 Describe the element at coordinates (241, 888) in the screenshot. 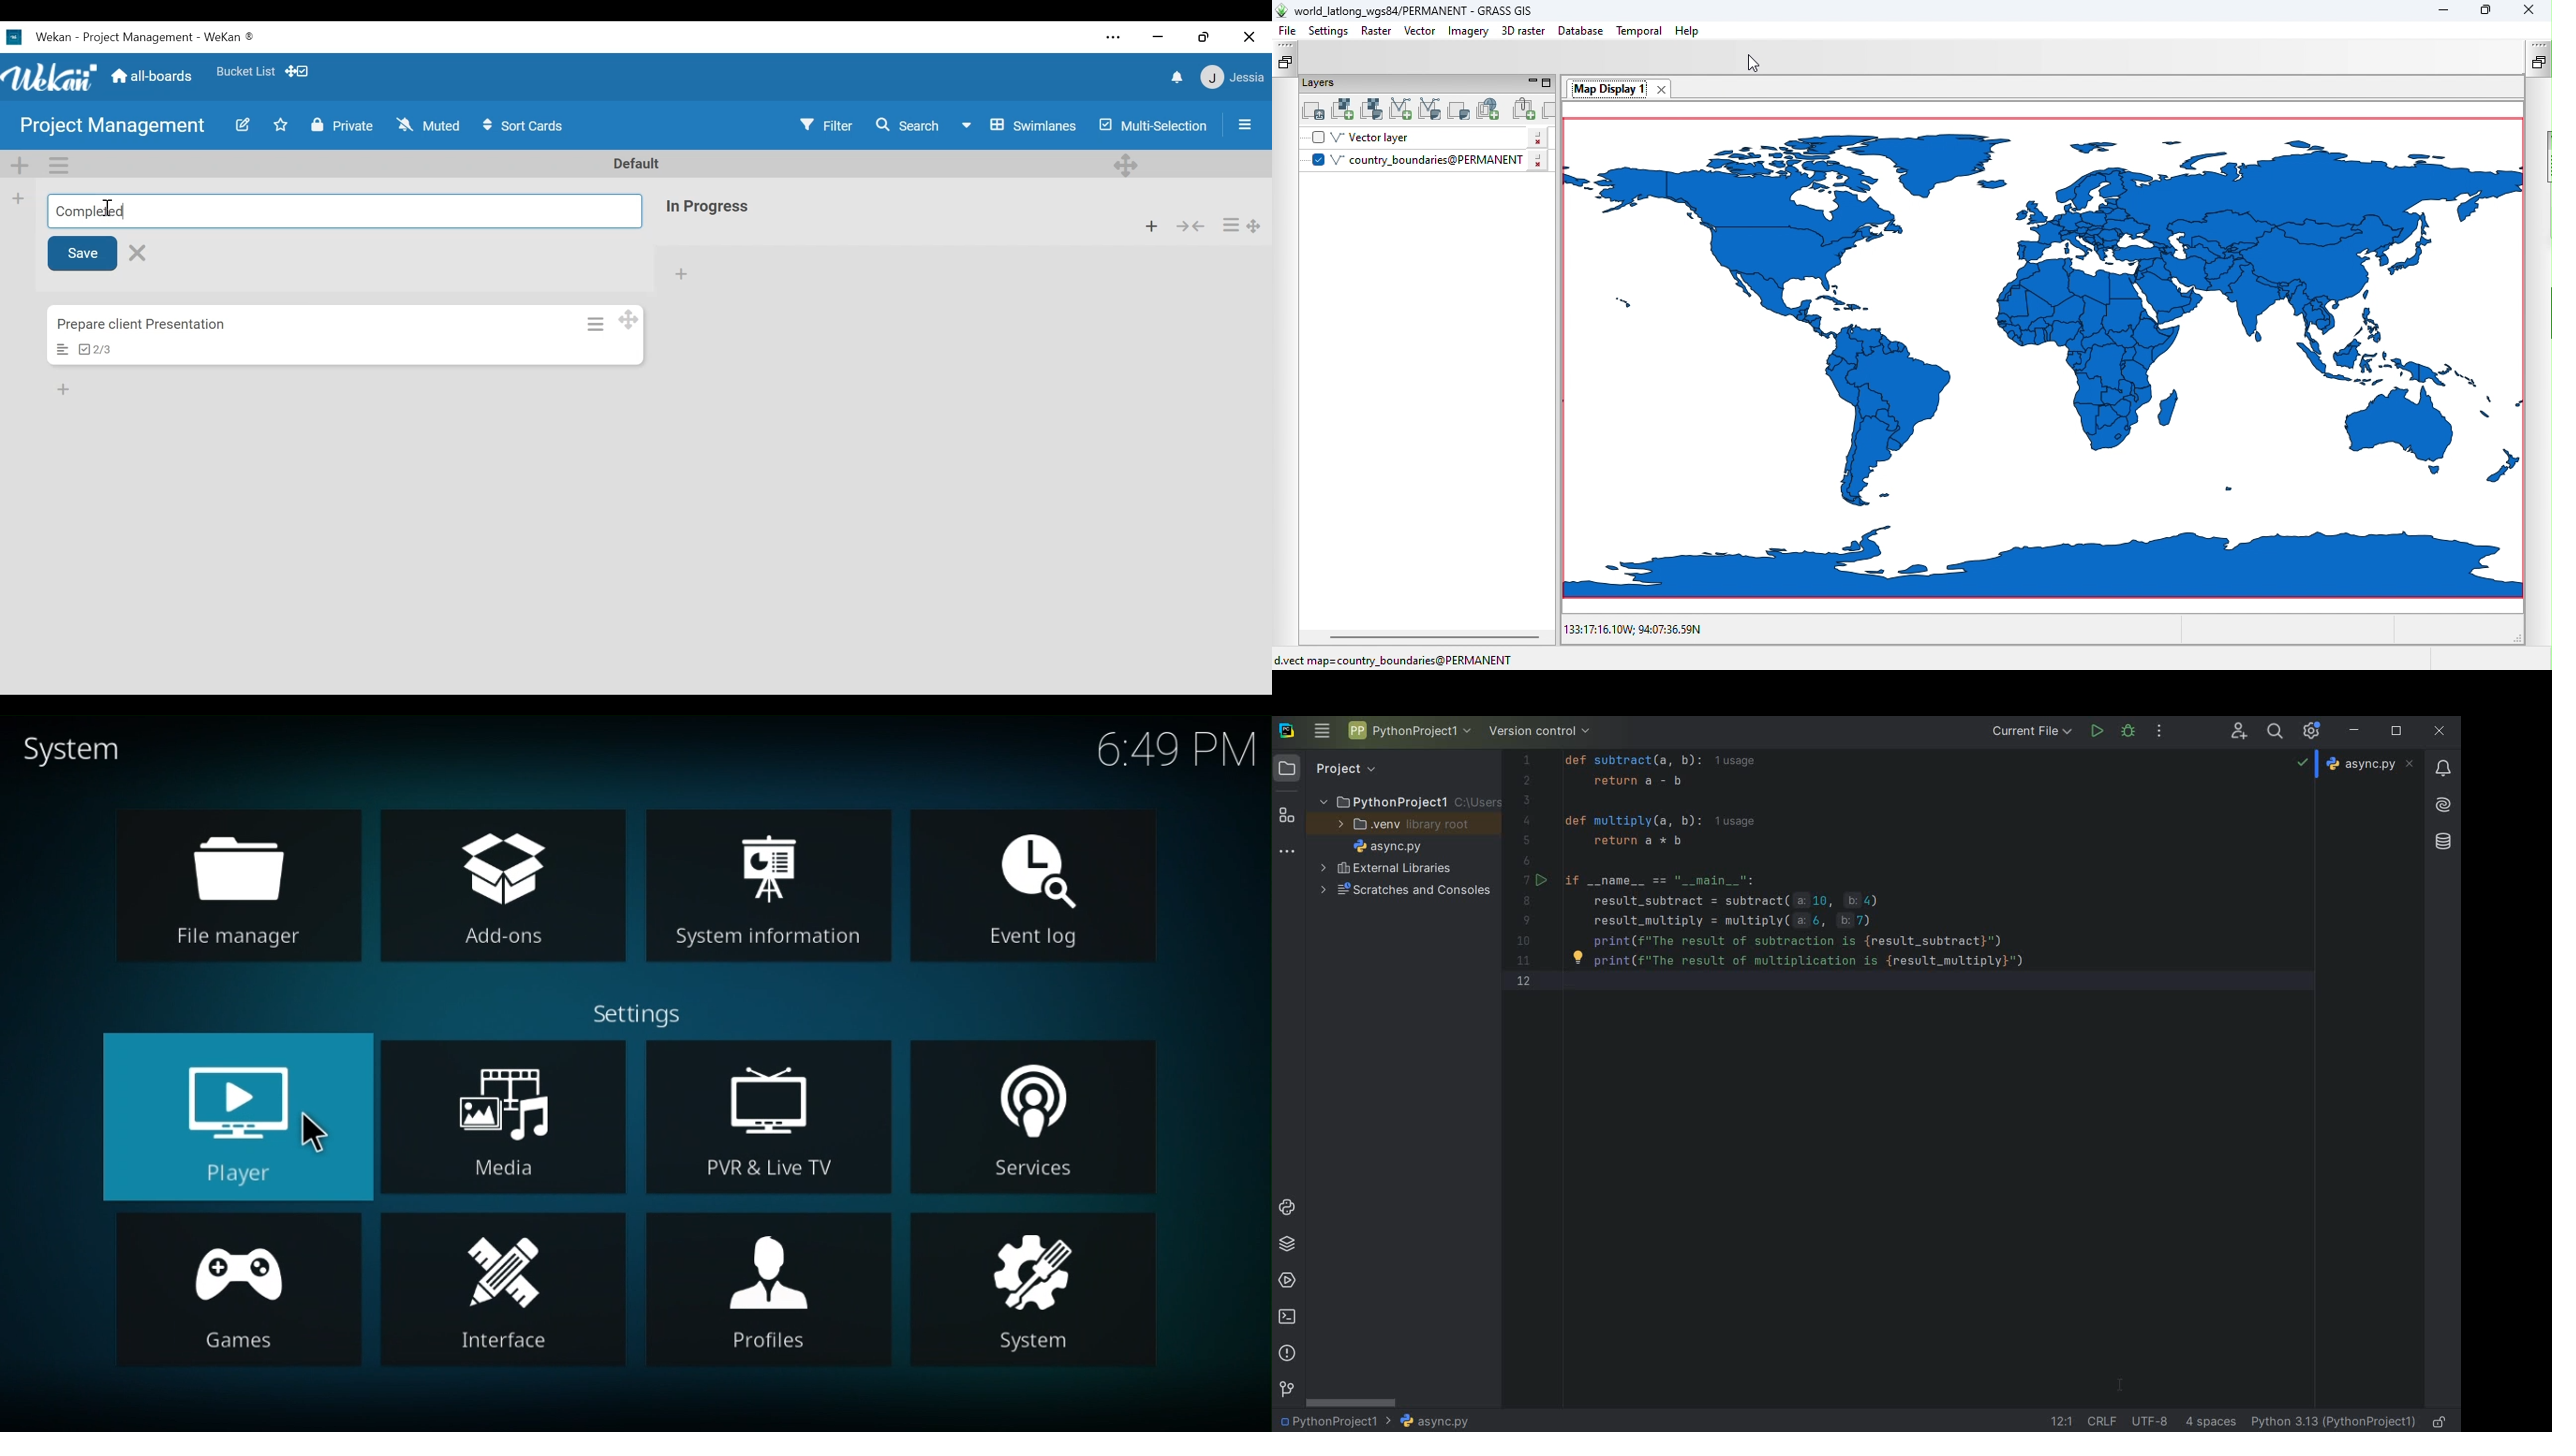

I see `File manager` at that location.